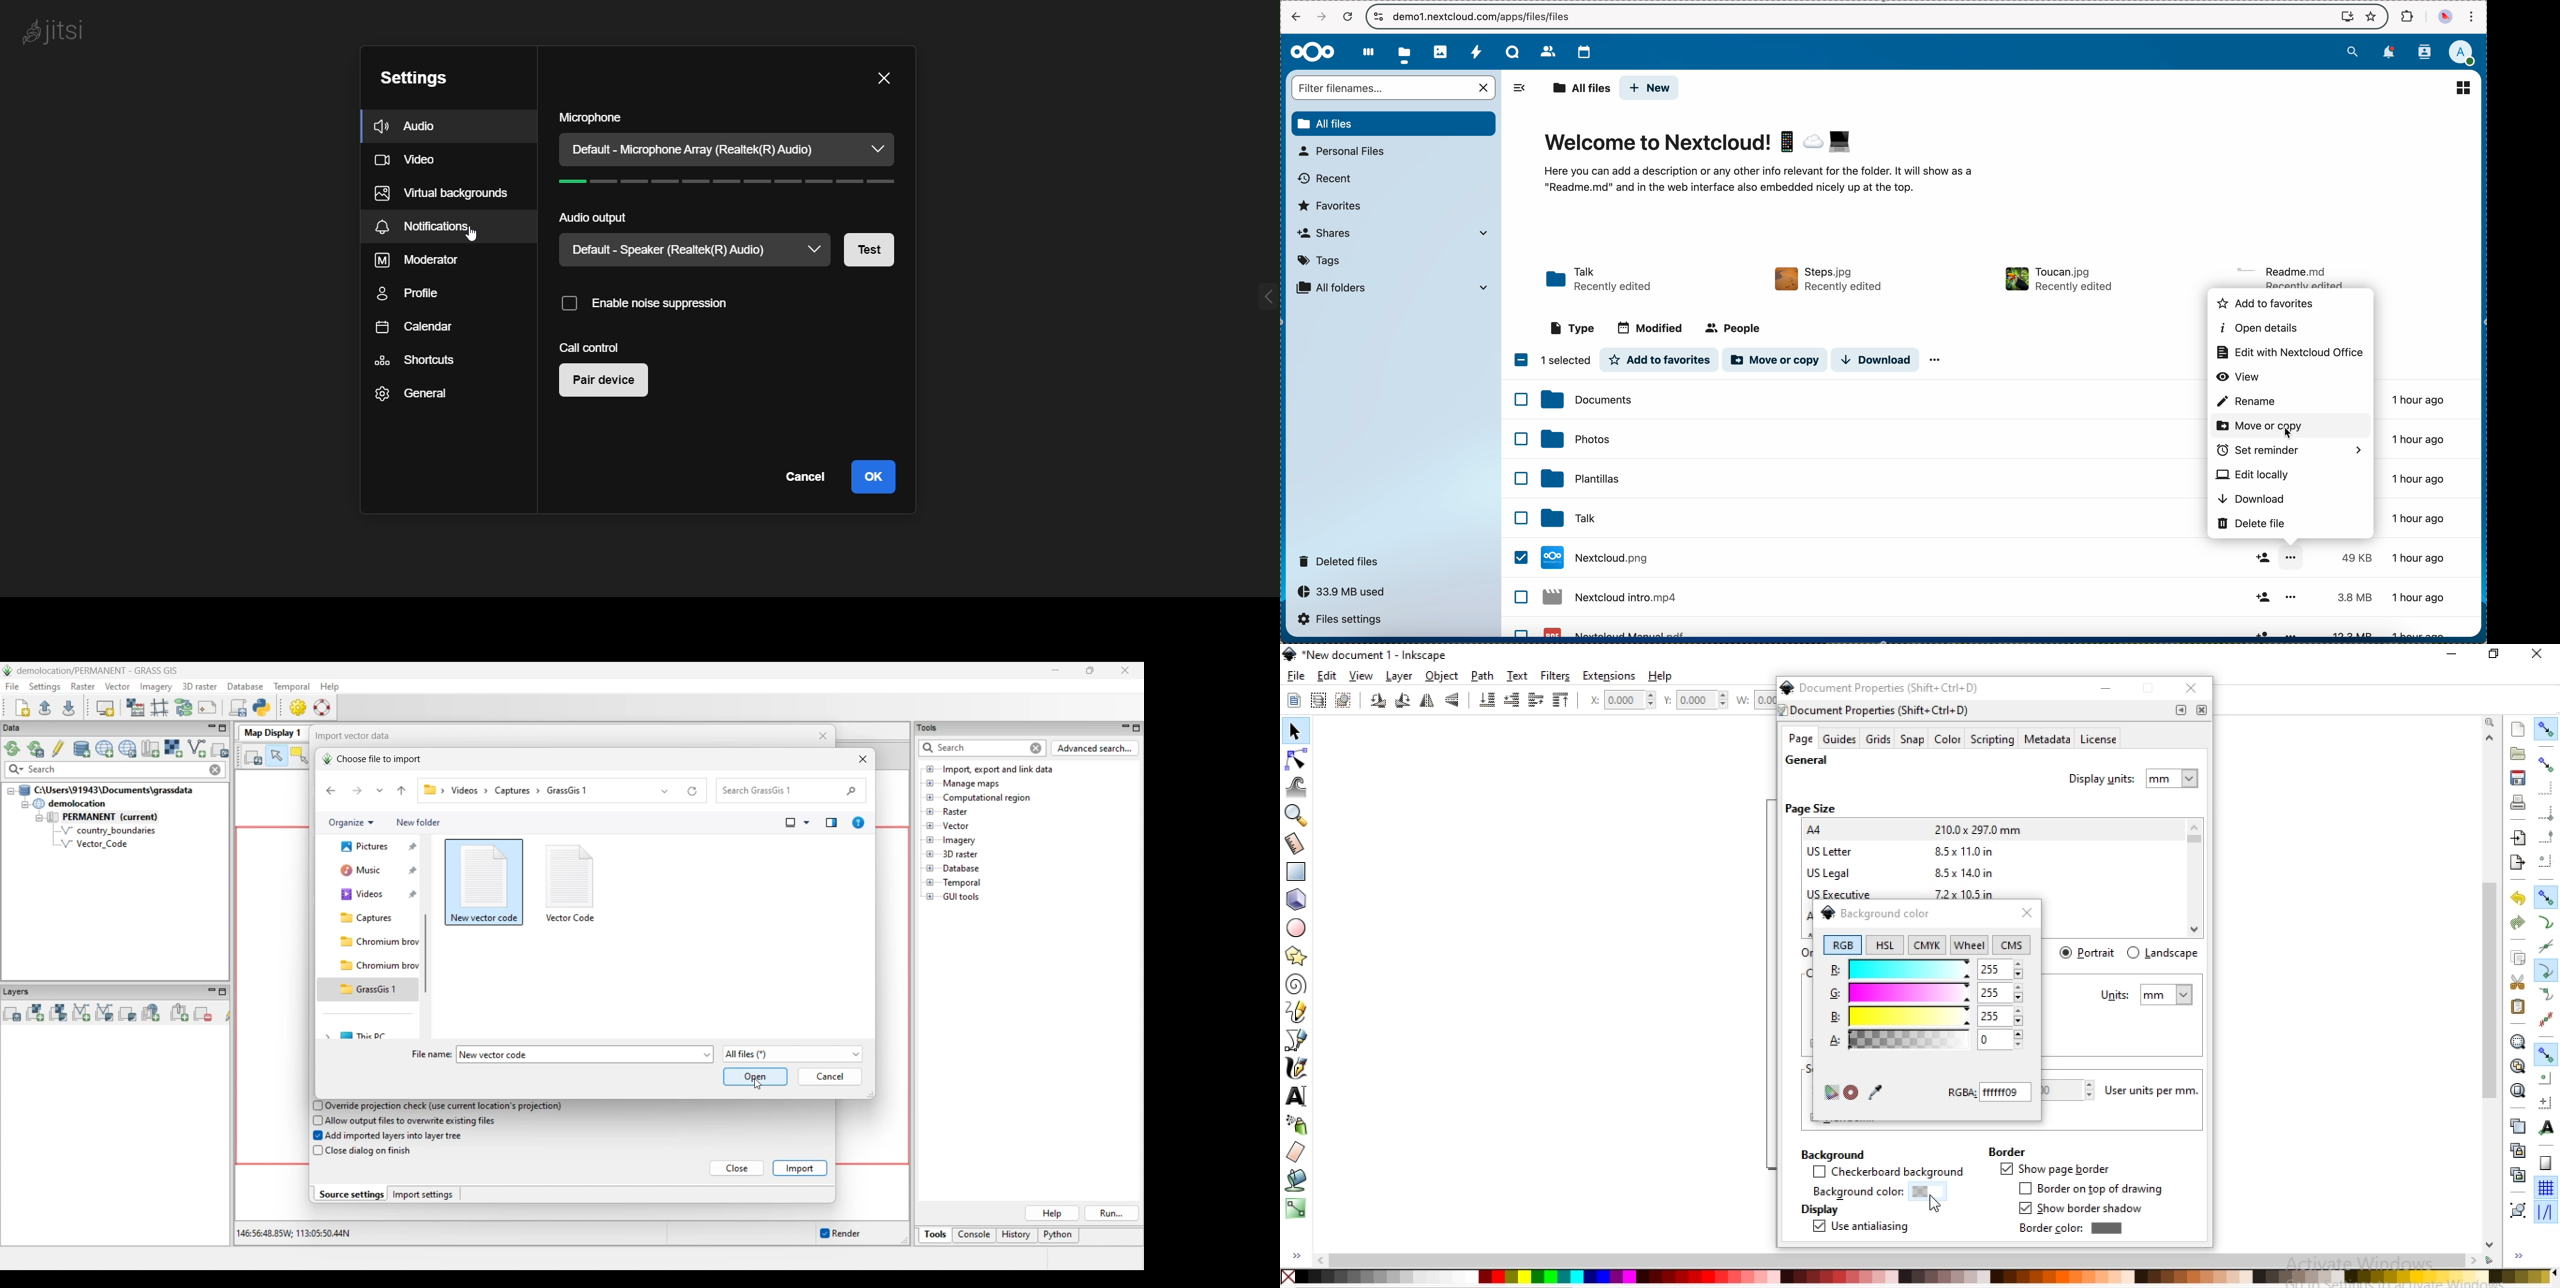 This screenshot has width=2576, height=1288. What do you see at coordinates (2291, 353) in the screenshot?
I see `edit with Nextcloud office` at bounding box center [2291, 353].